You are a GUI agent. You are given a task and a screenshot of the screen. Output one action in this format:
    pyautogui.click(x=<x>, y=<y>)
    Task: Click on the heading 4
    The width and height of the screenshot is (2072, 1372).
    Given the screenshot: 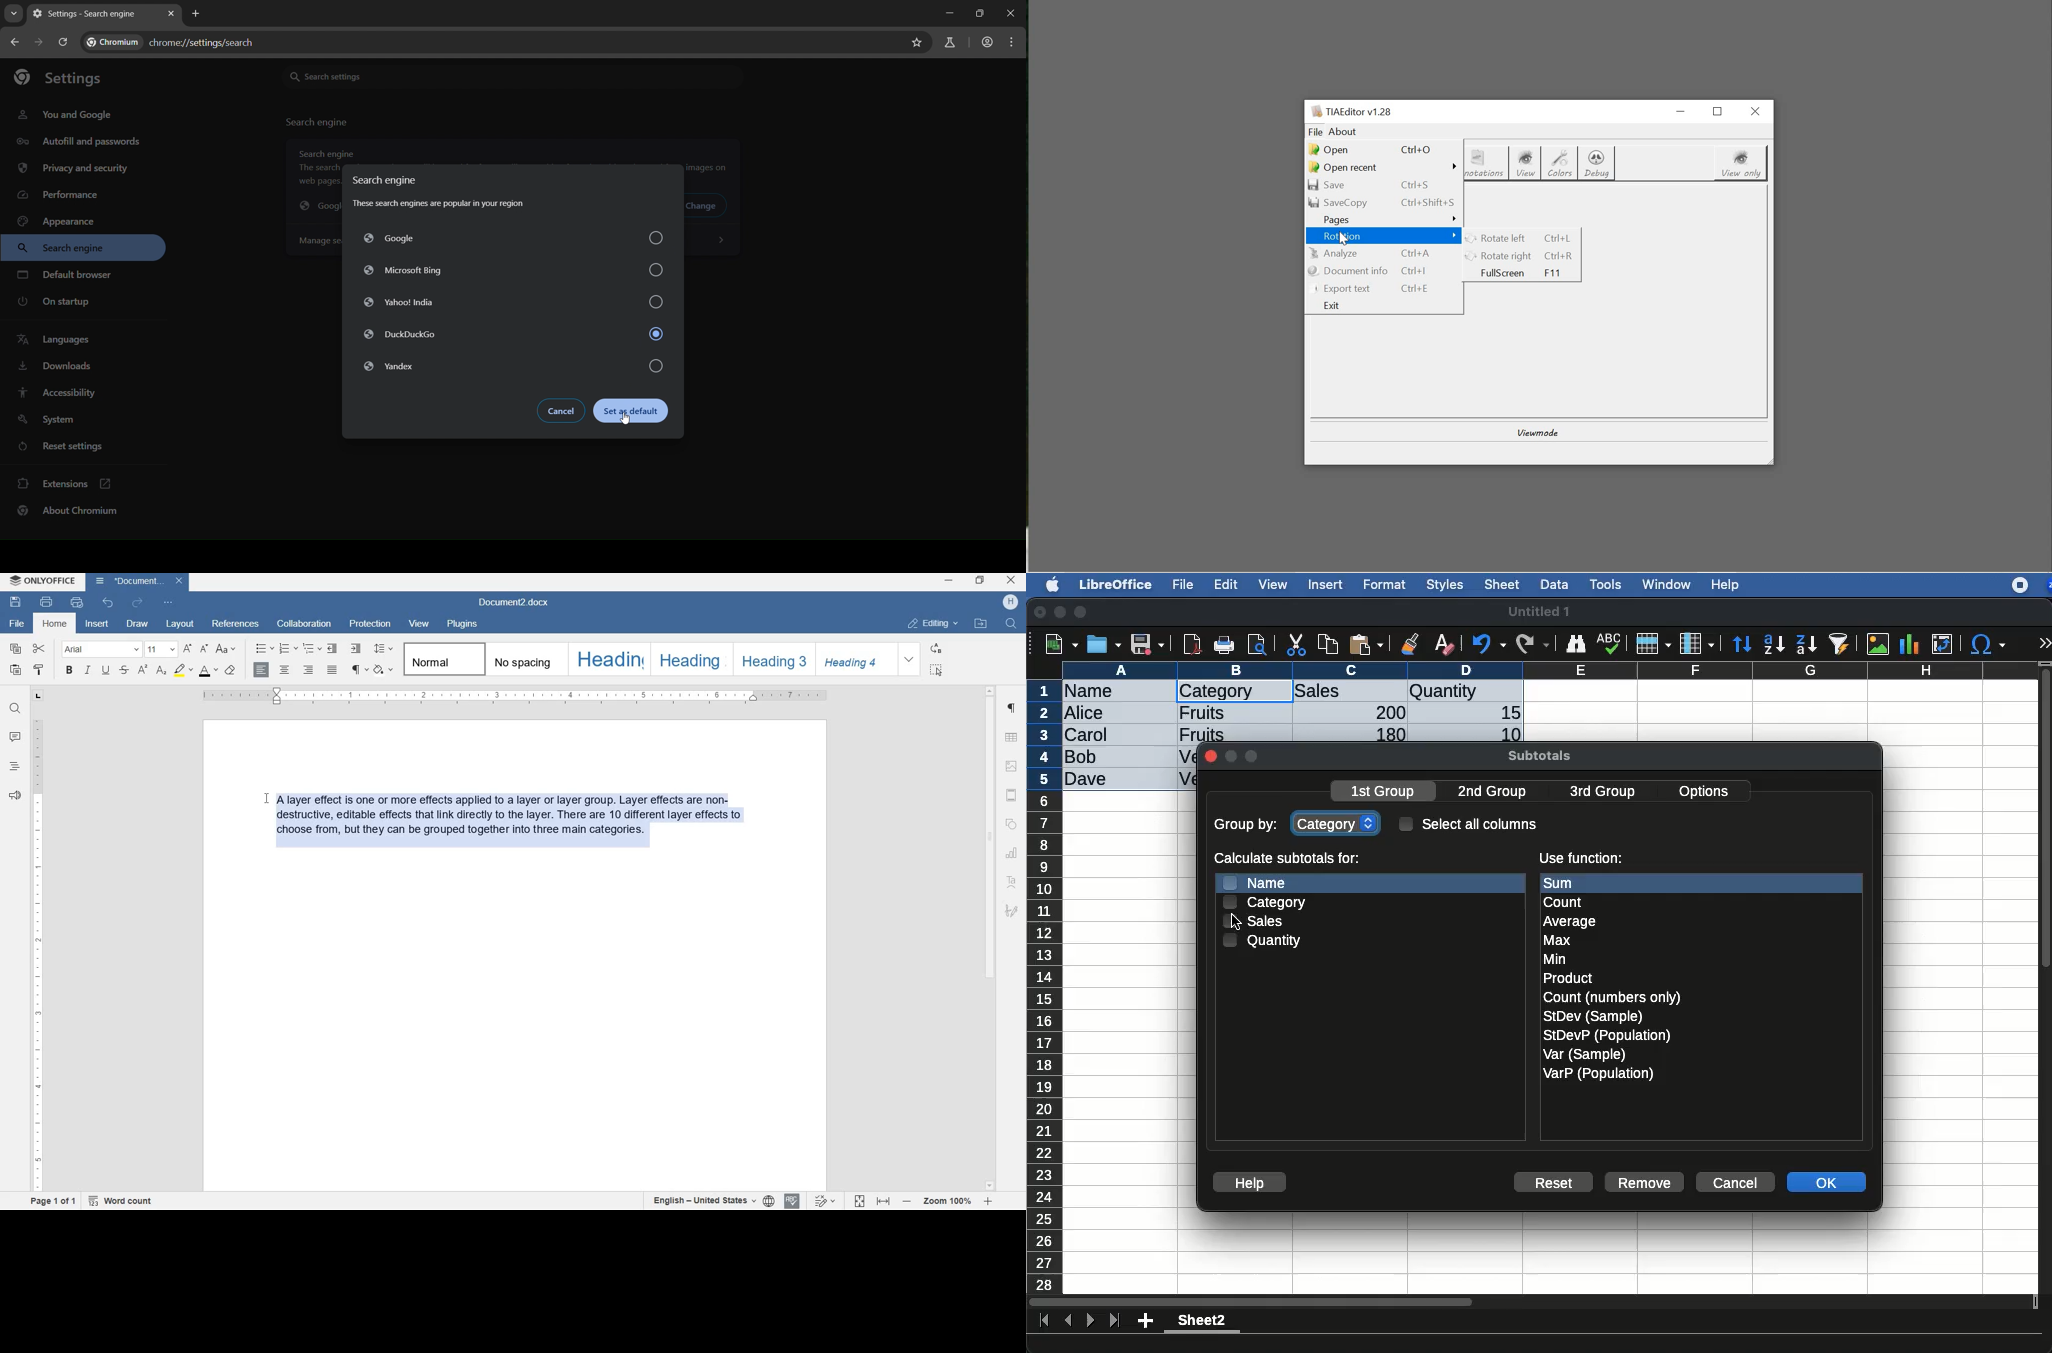 What is the action you would take?
    pyautogui.click(x=856, y=660)
    